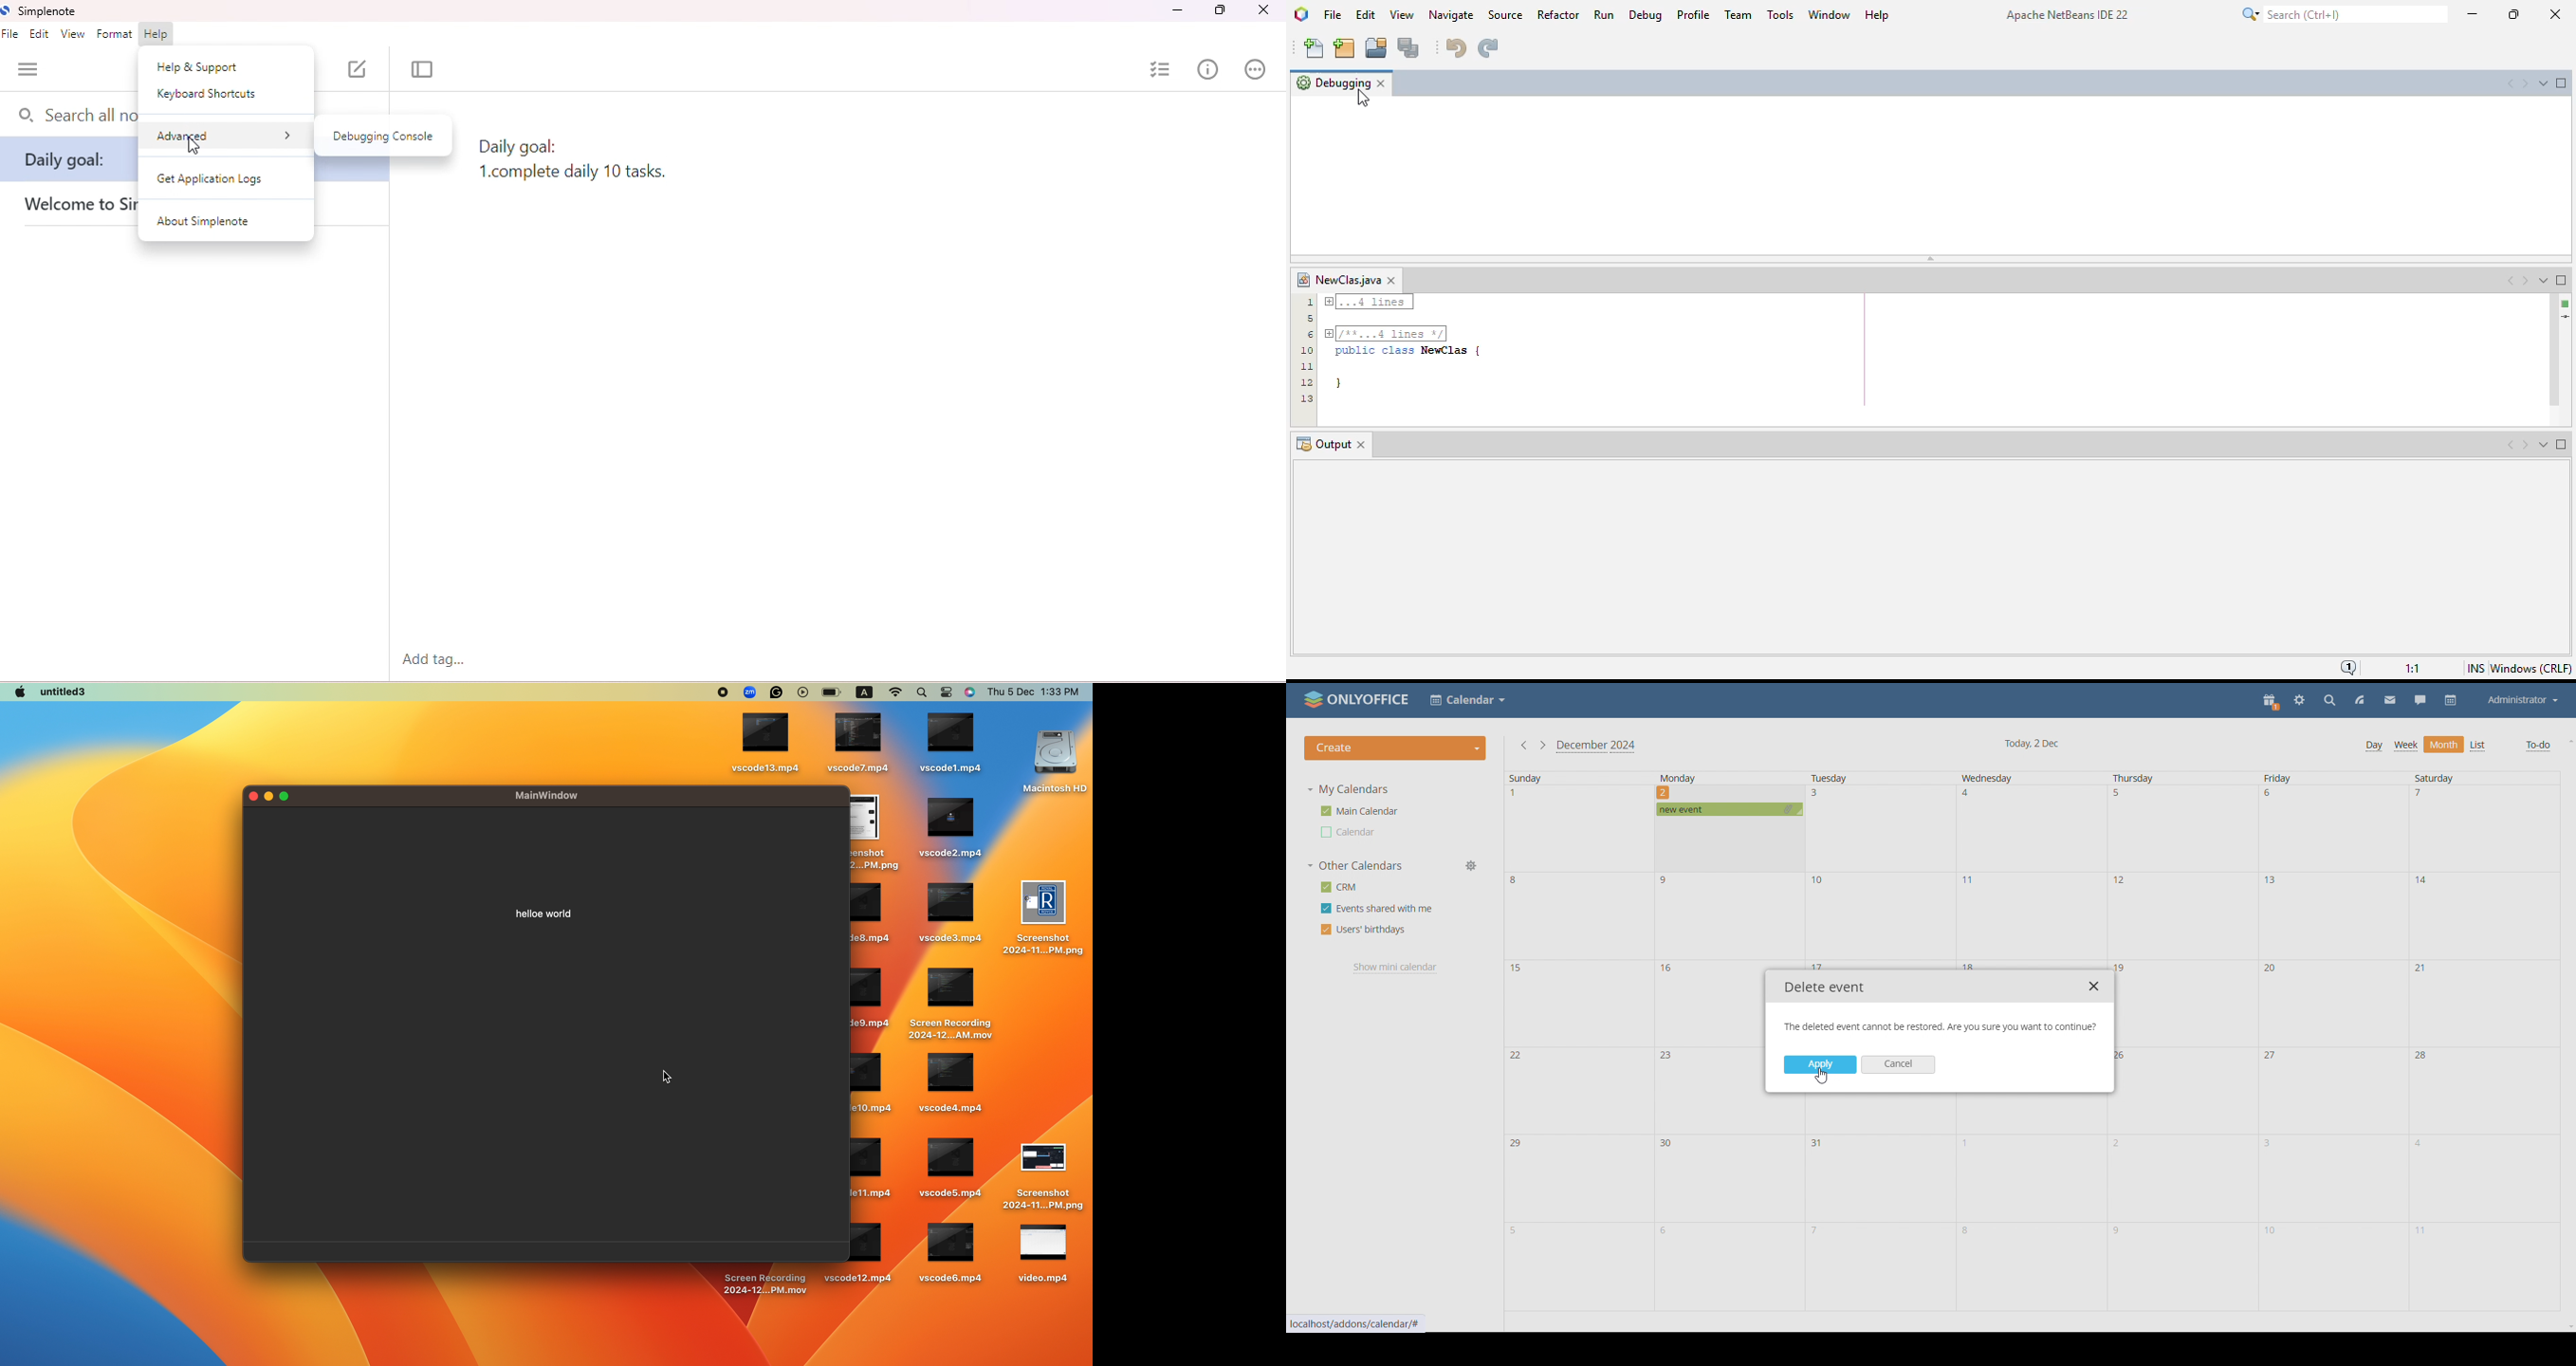 This screenshot has height=1372, width=2576. I want to click on settings, so click(2299, 702).